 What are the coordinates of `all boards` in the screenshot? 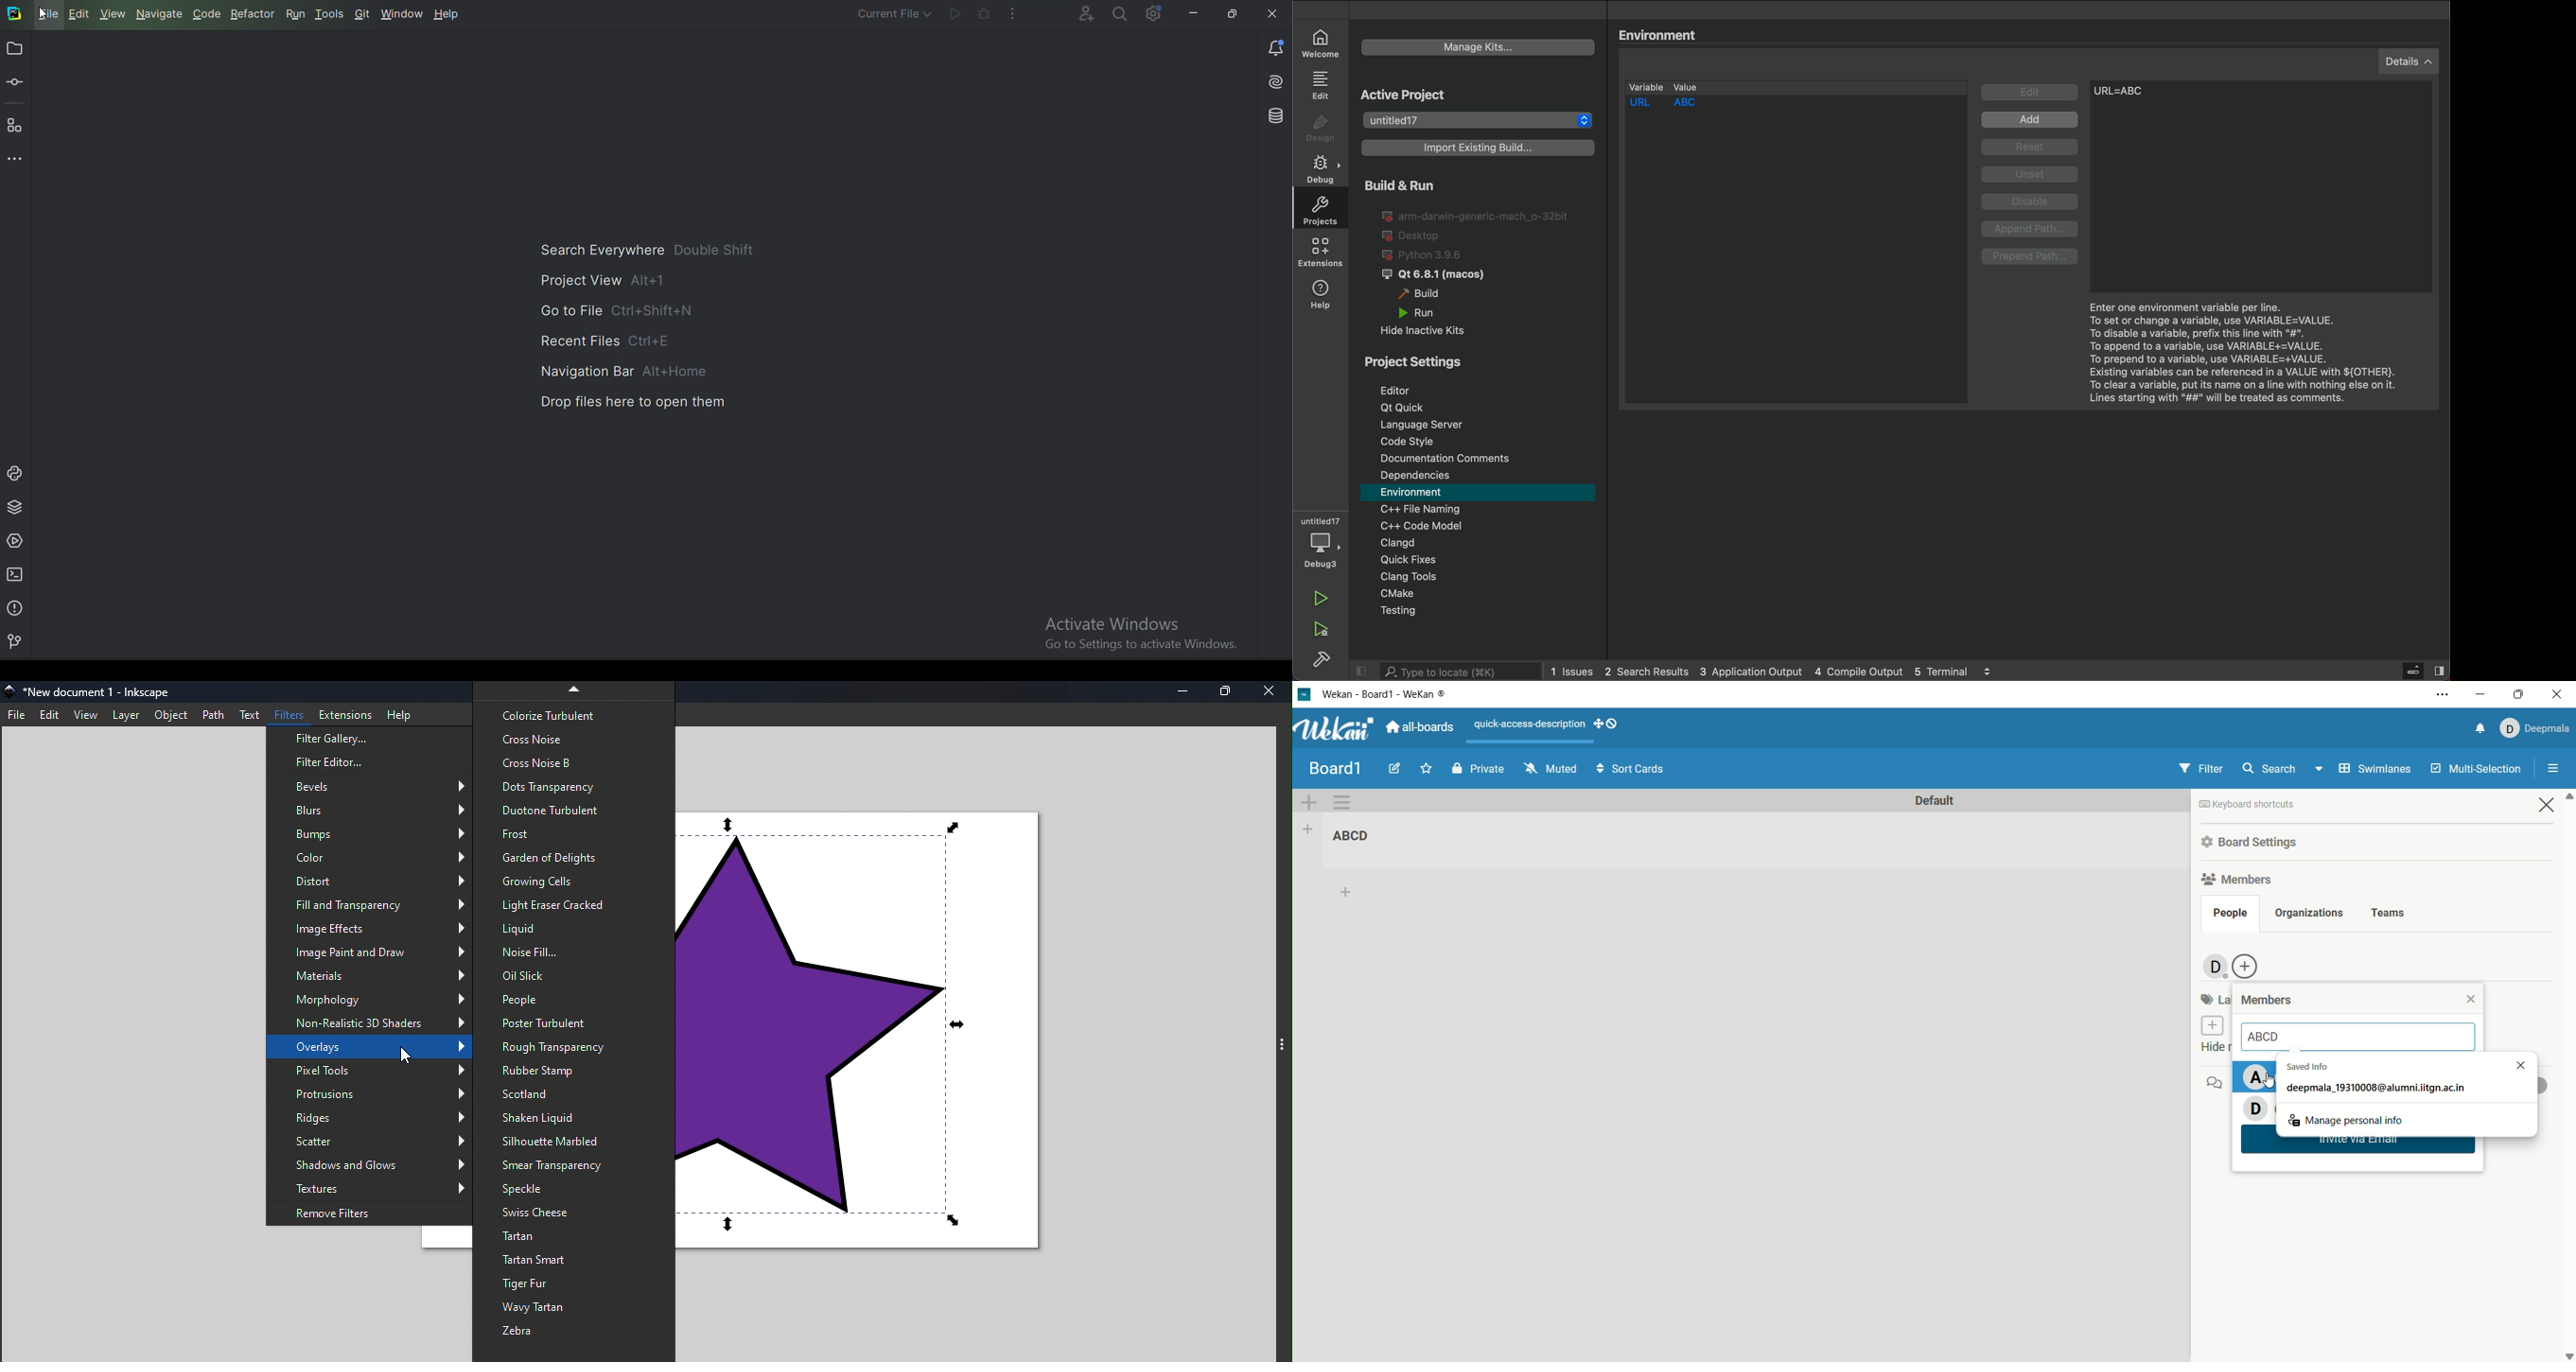 It's located at (1419, 726).